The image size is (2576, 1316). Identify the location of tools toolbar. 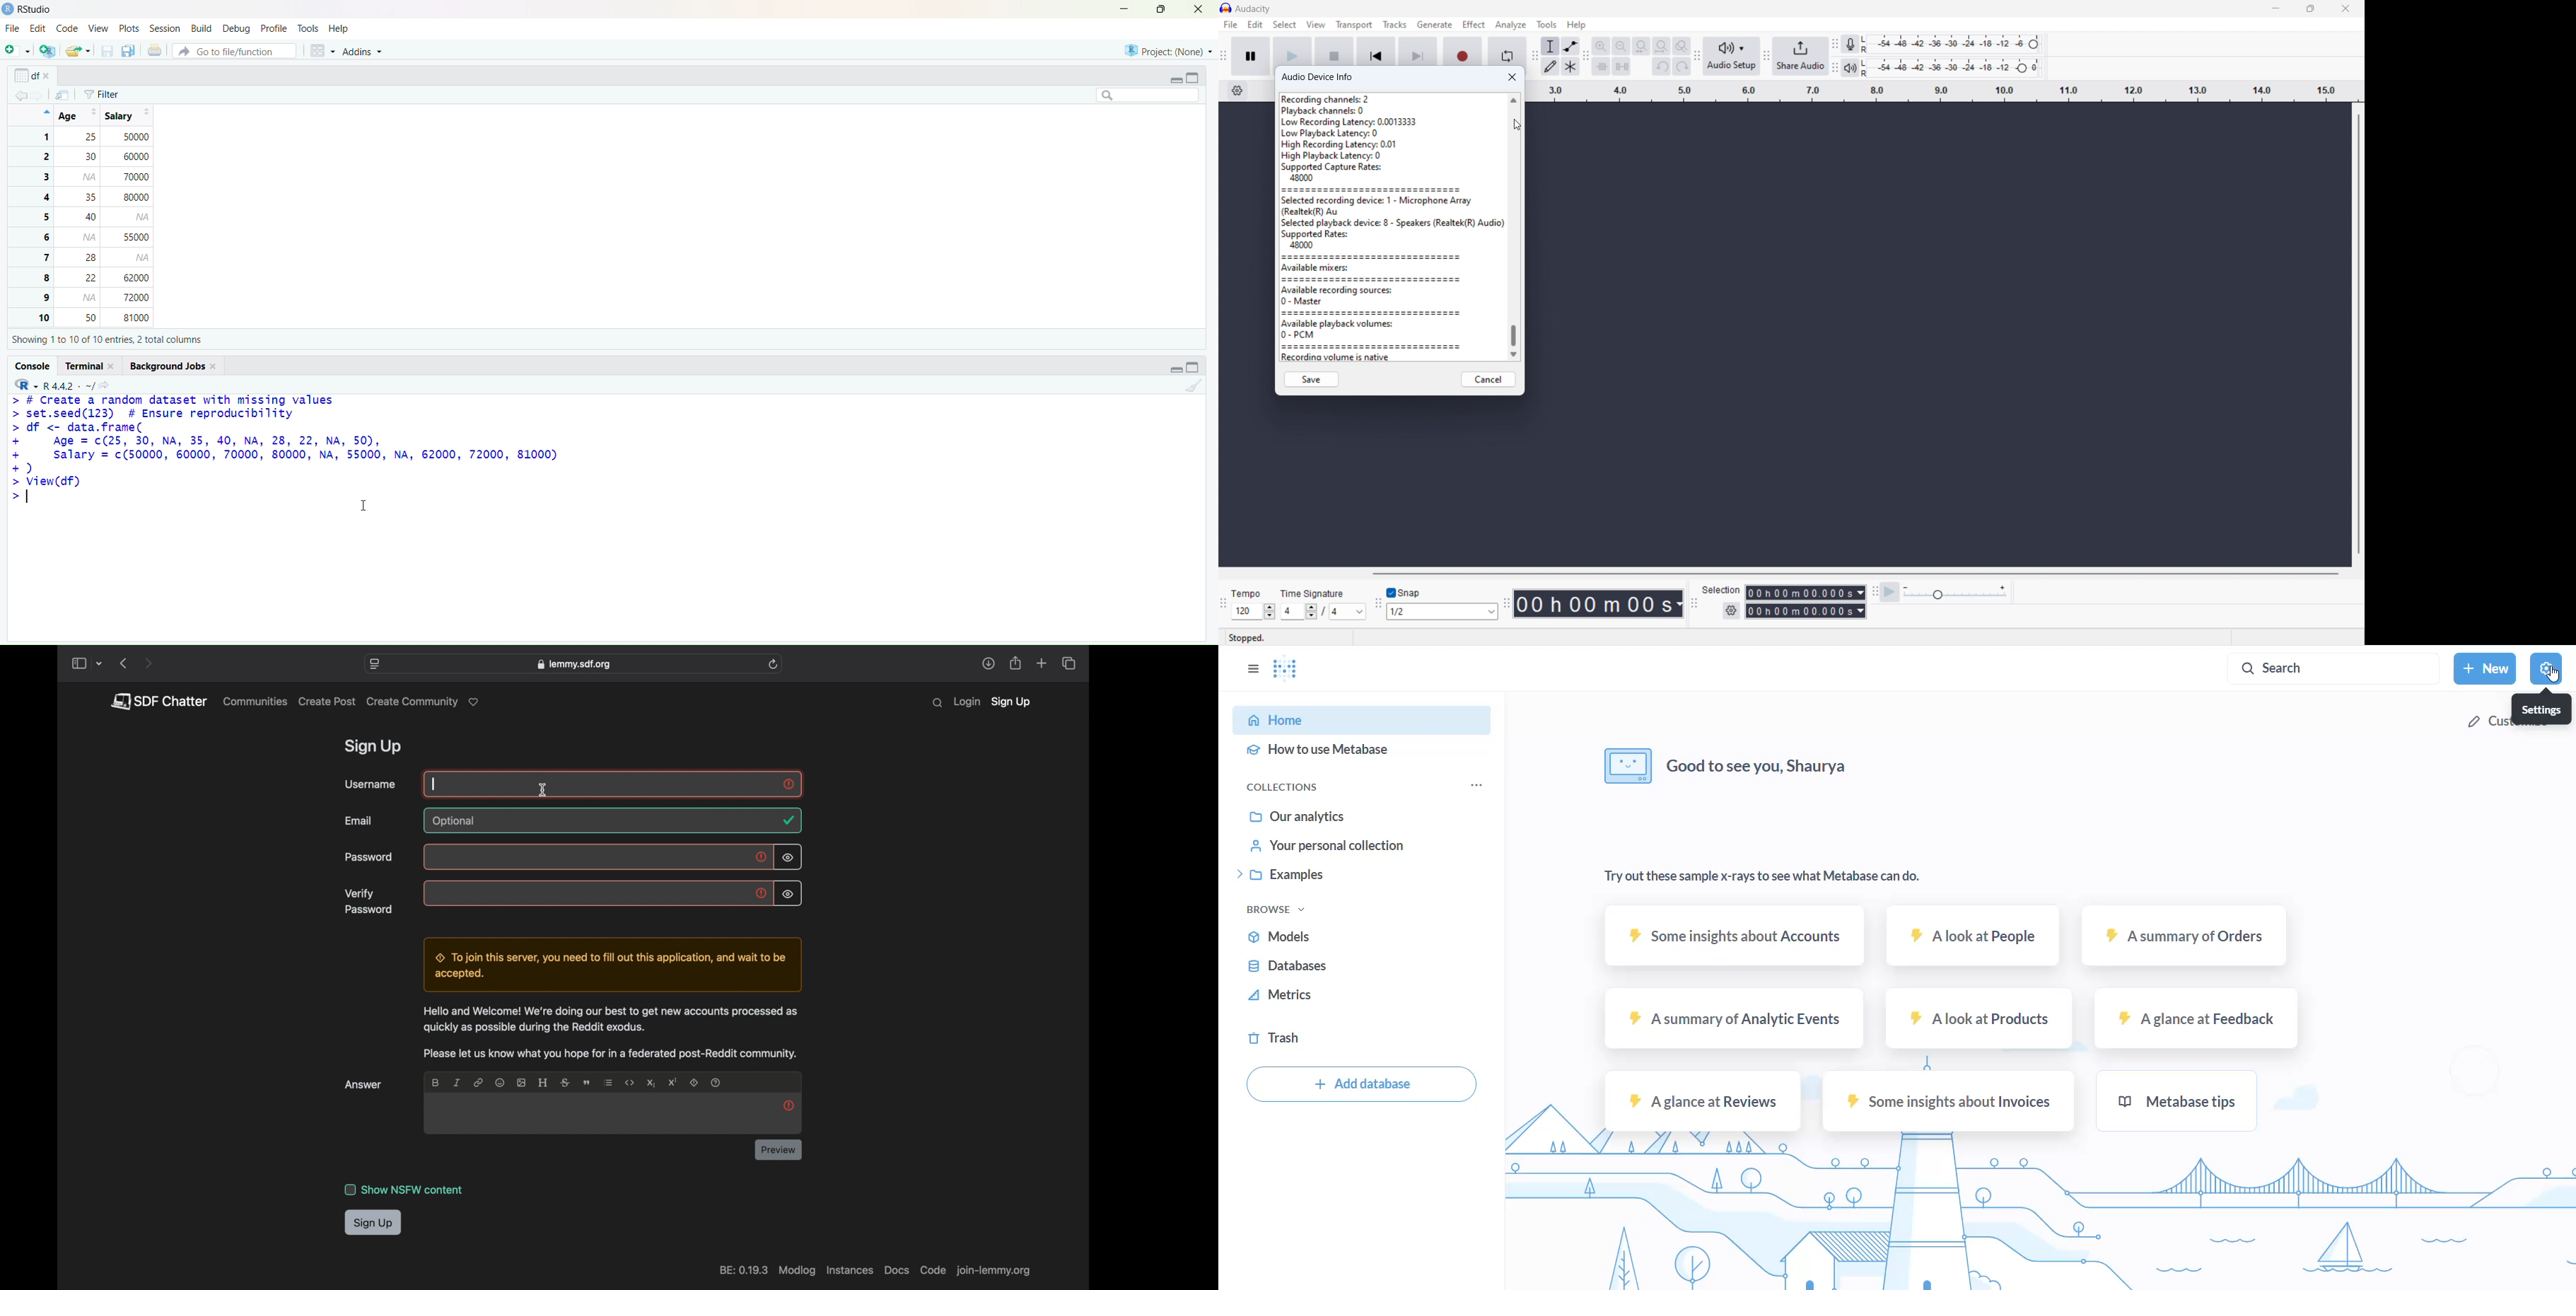
(1535, 56).